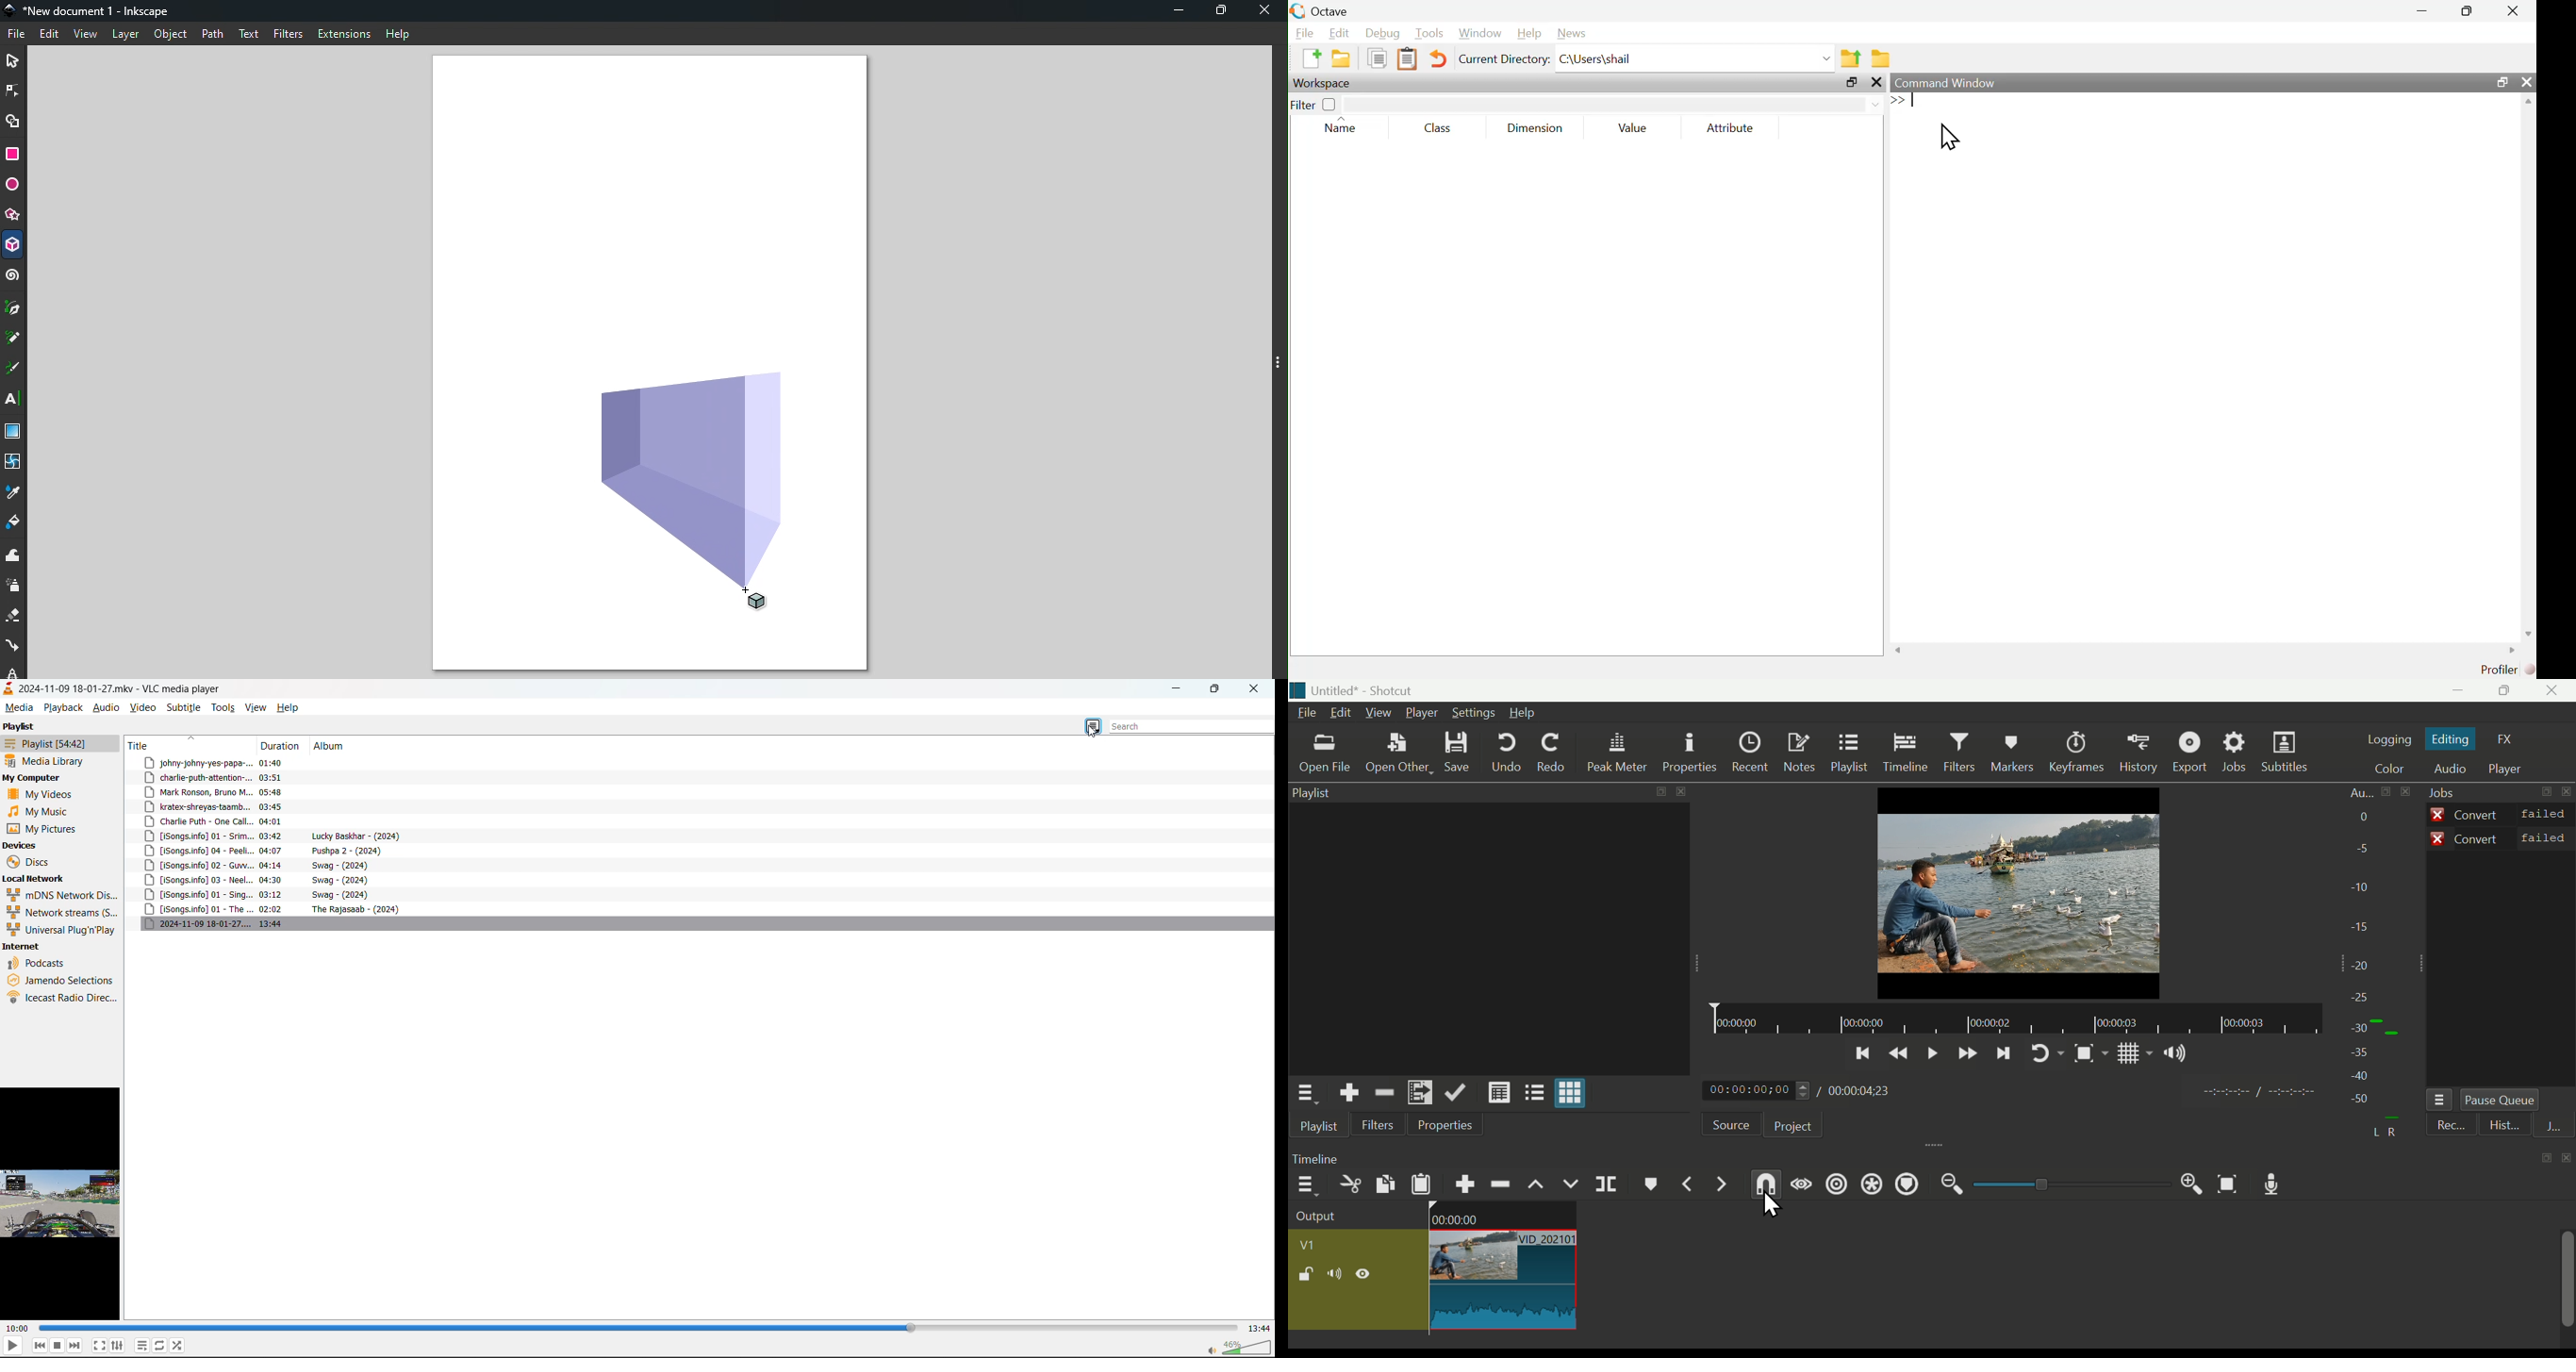 The width and height of the screenshot is (2576, 1372). What do you see at coordinates (2249, 1094) in the screenshot?
I see `time` at bounding box center [2249, 1094].